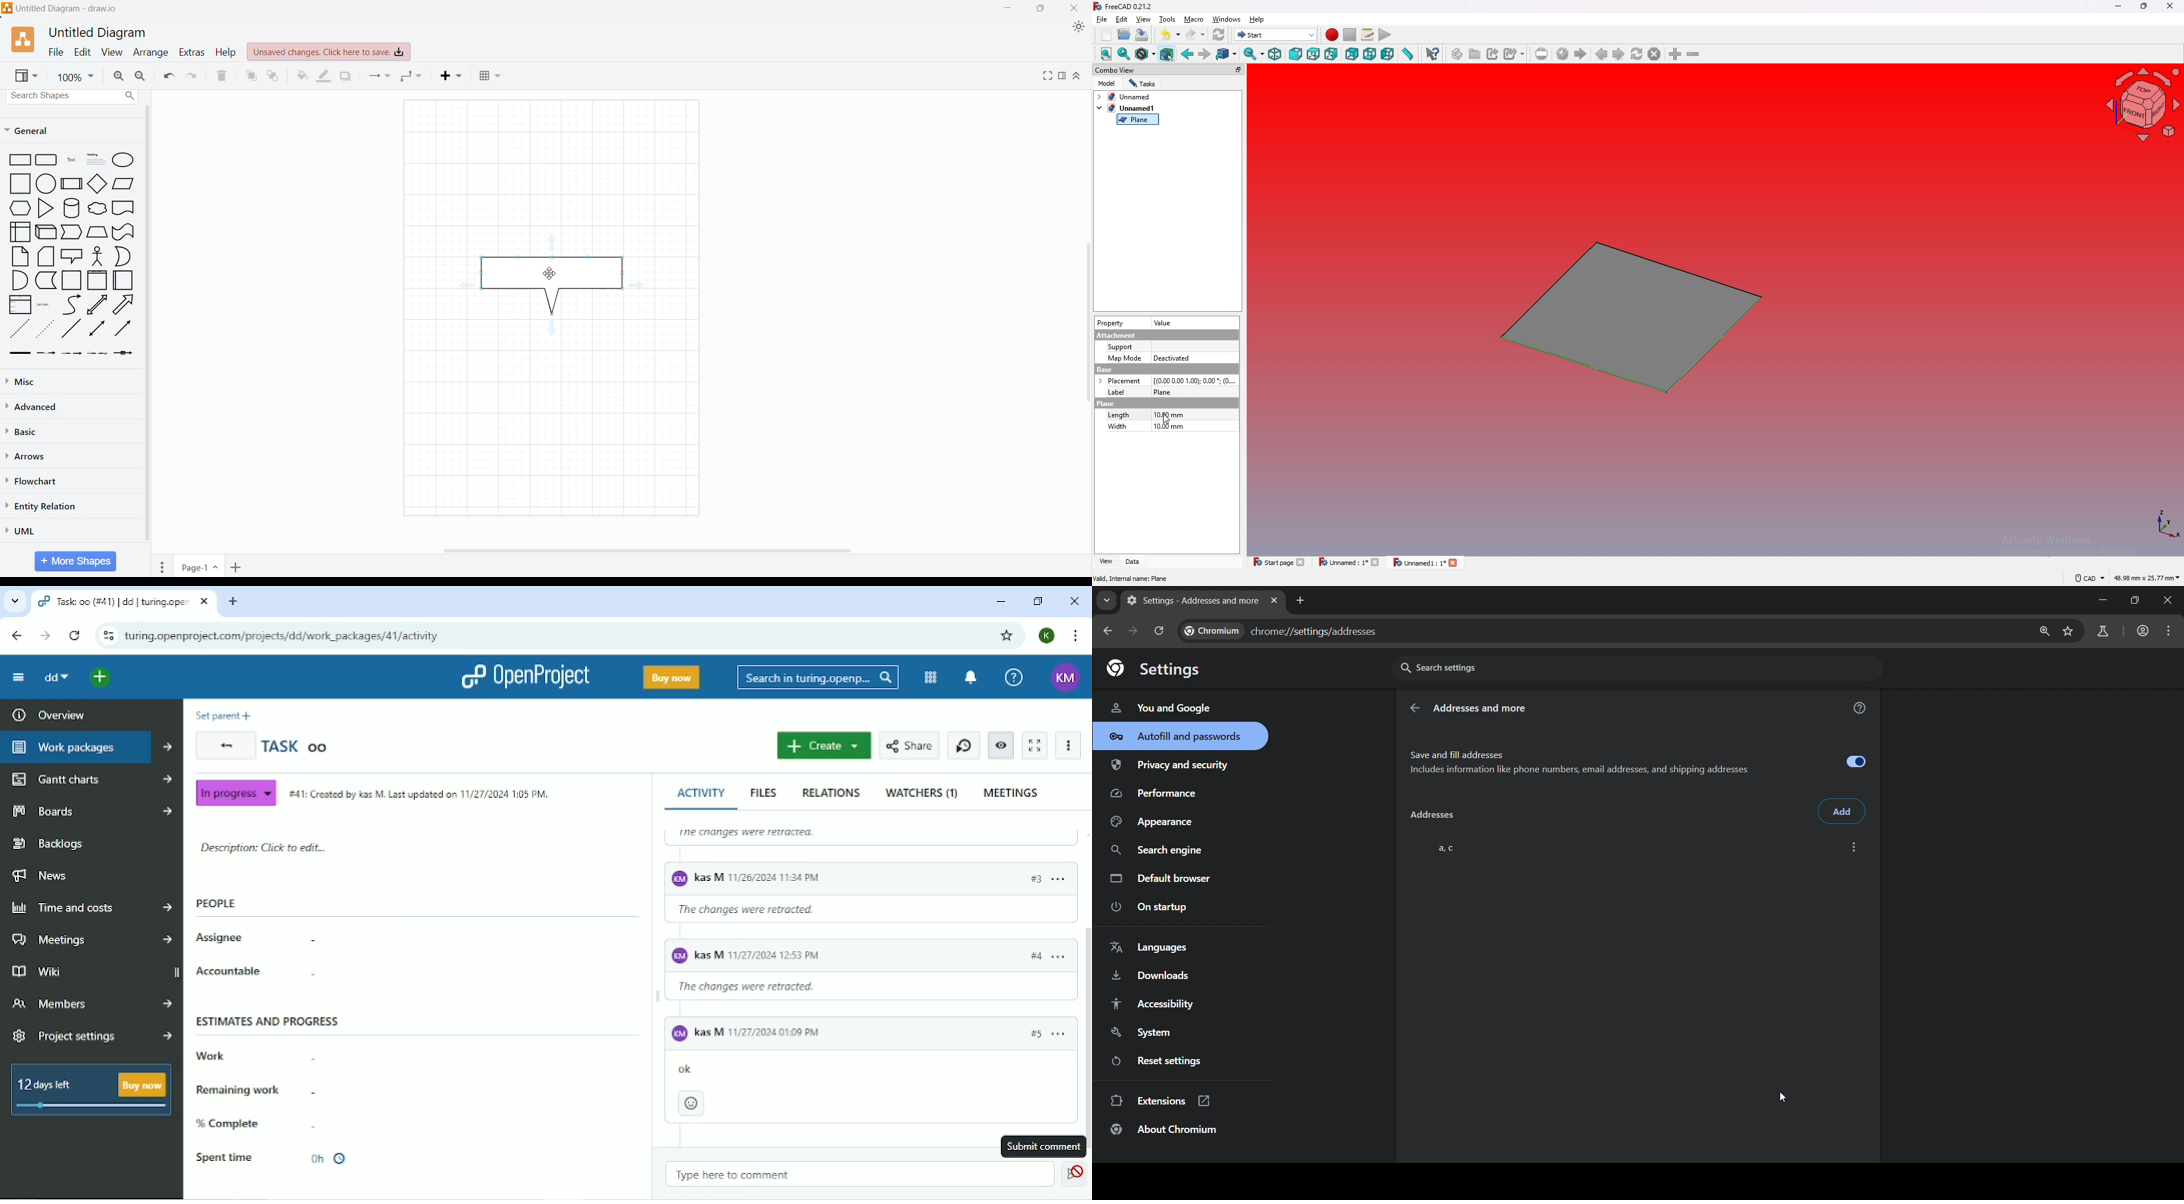 The width and height of the screenshot is (2184, 1204). What do you see at coordinates (1167, 54) in the screenshot?
I see `bounding box` at bounding box center [1167, 54].